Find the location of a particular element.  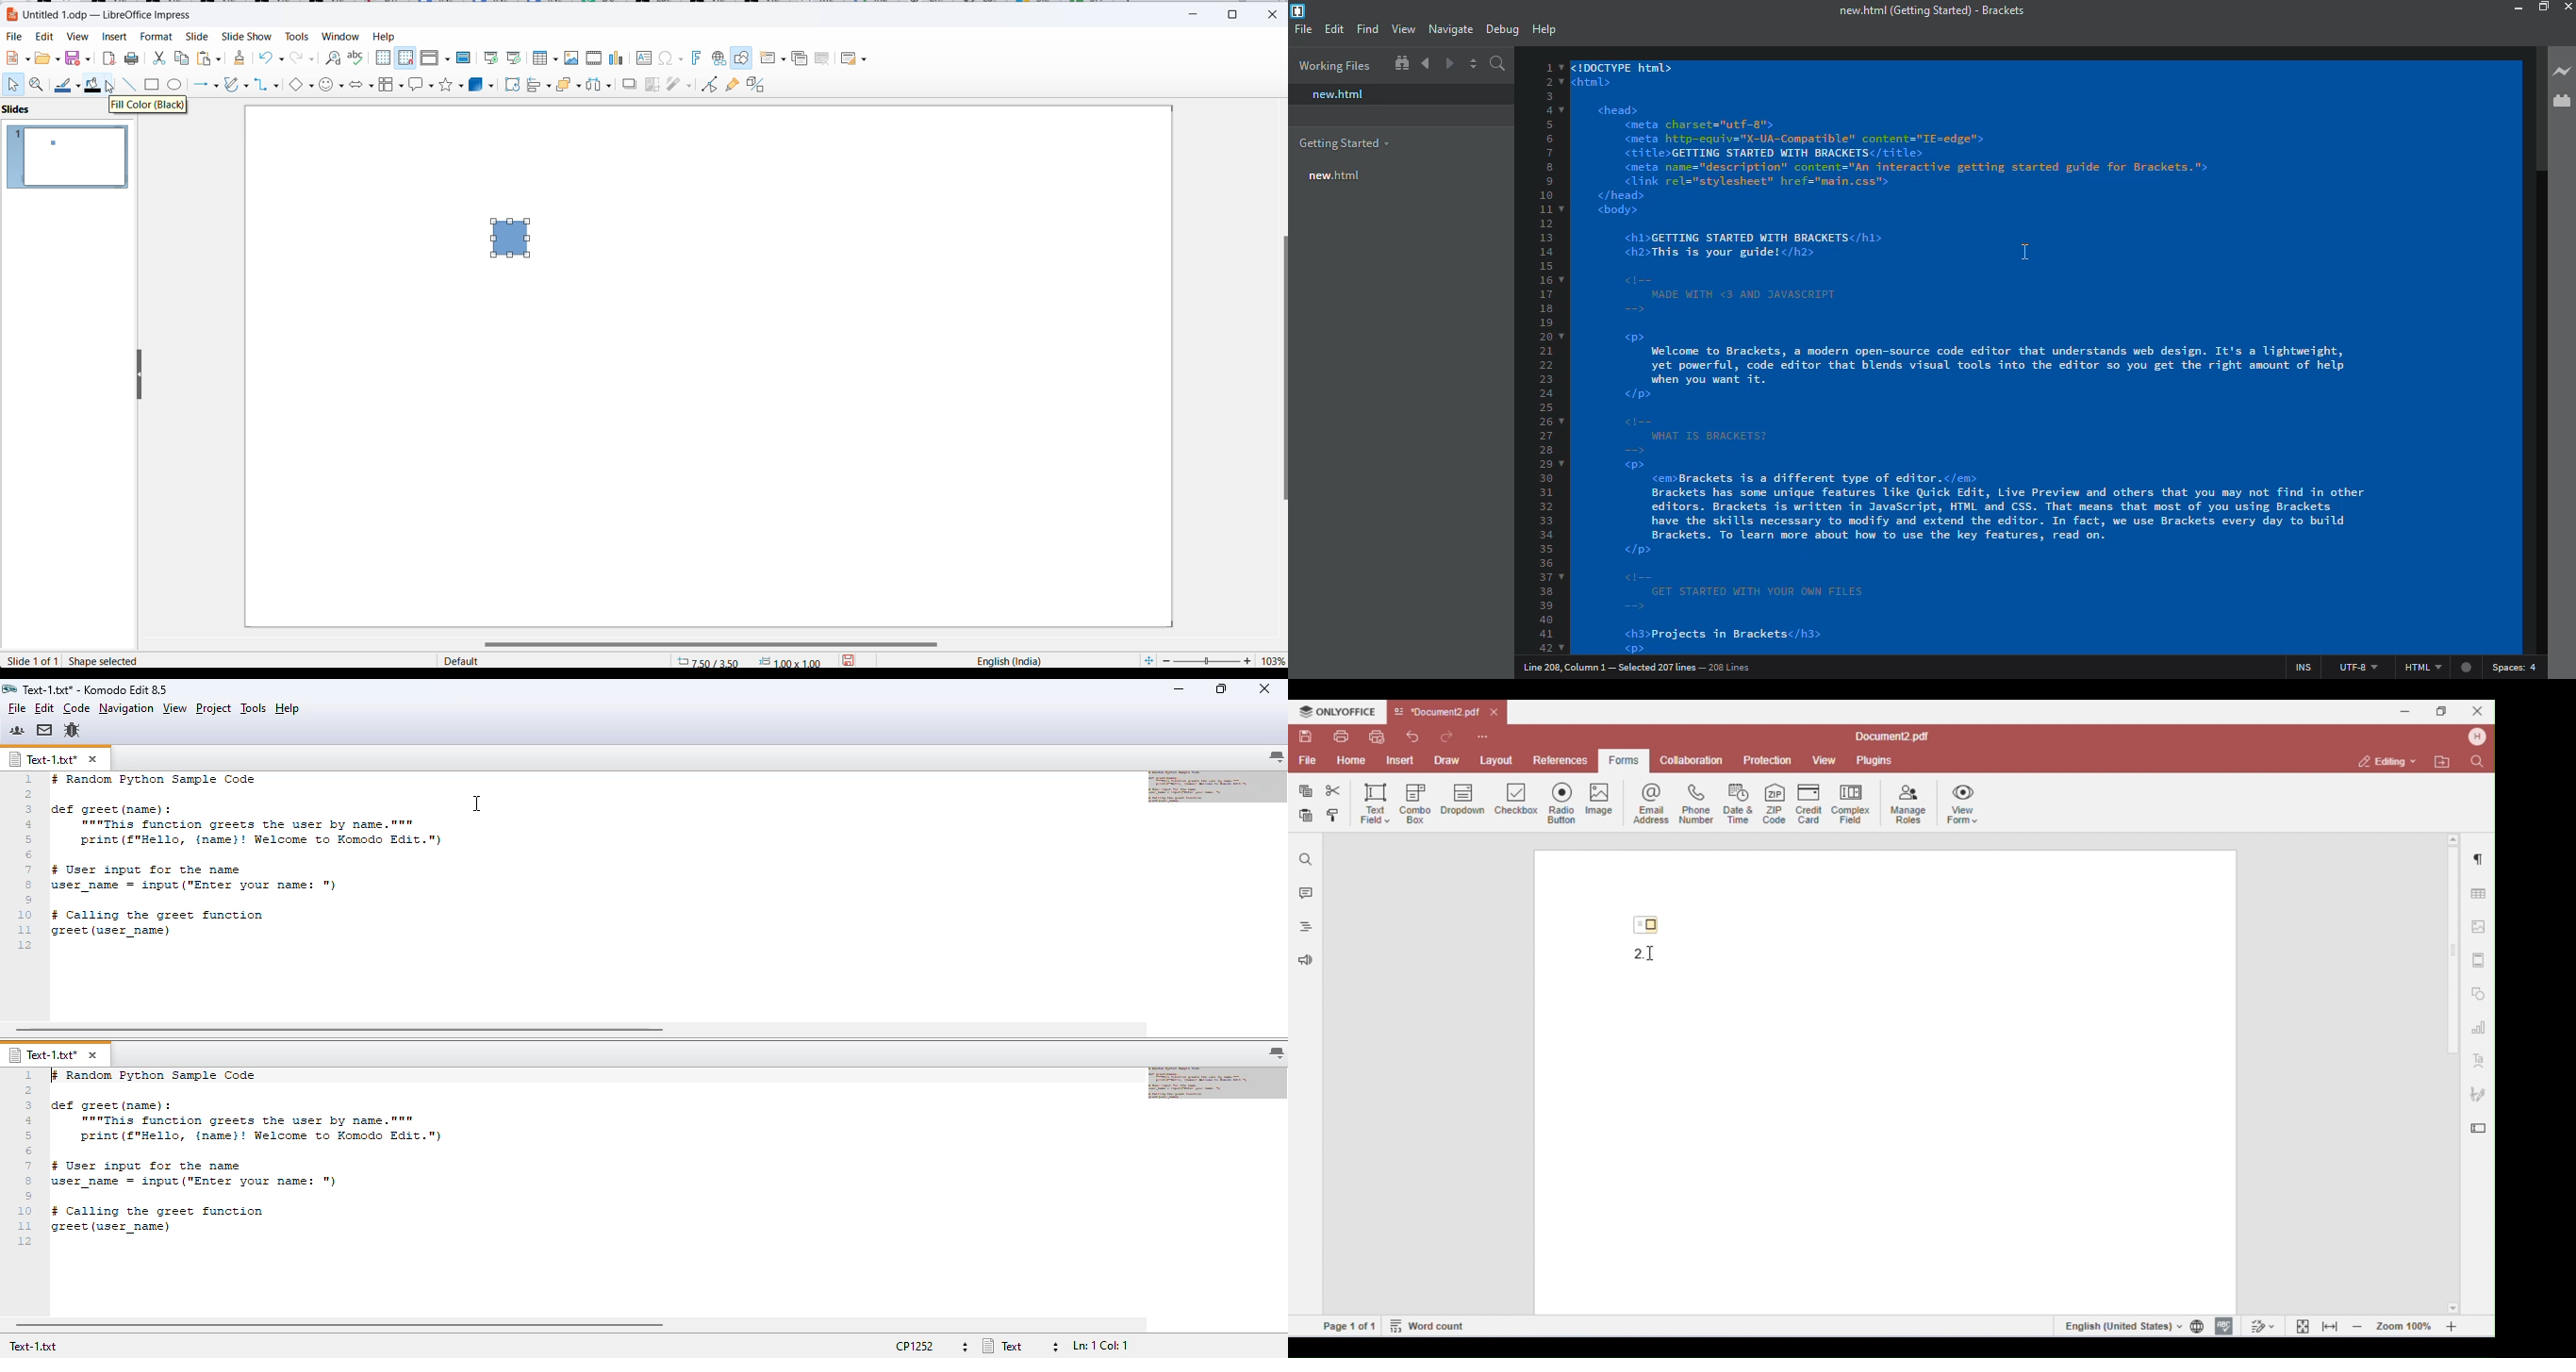

slide preview is located at coordinates (65, 157).